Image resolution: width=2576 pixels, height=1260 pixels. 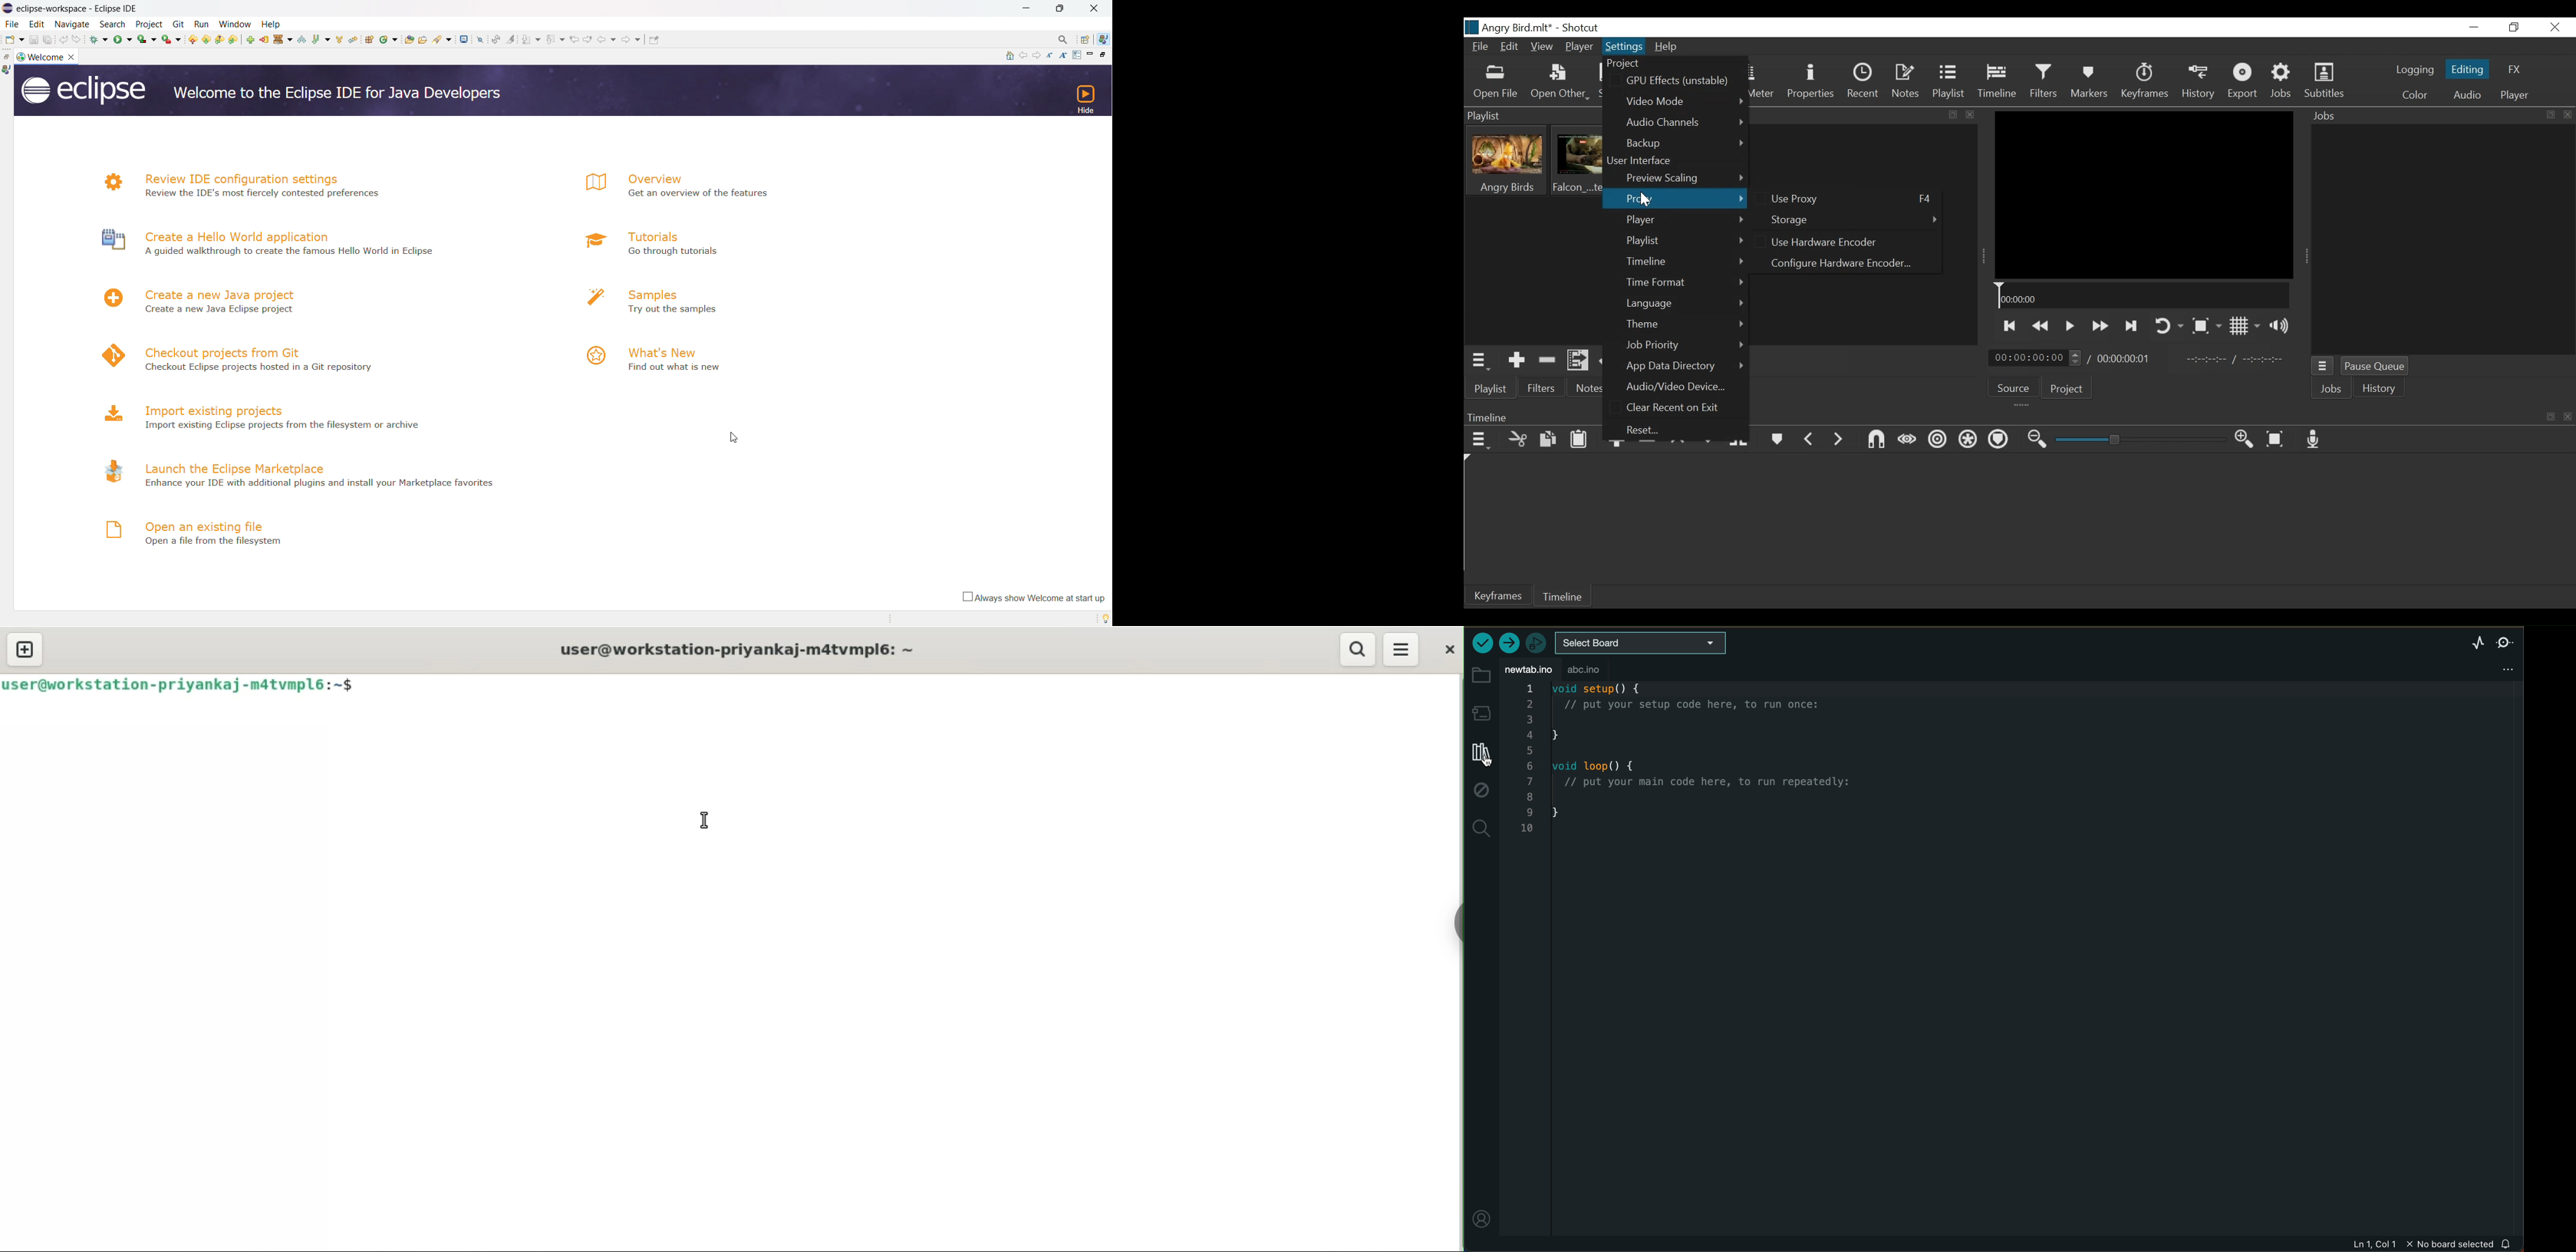 What do you see at coordinates (591, 40) in the screenshot?
I see `next edit location` at bounding box center [591, 40].